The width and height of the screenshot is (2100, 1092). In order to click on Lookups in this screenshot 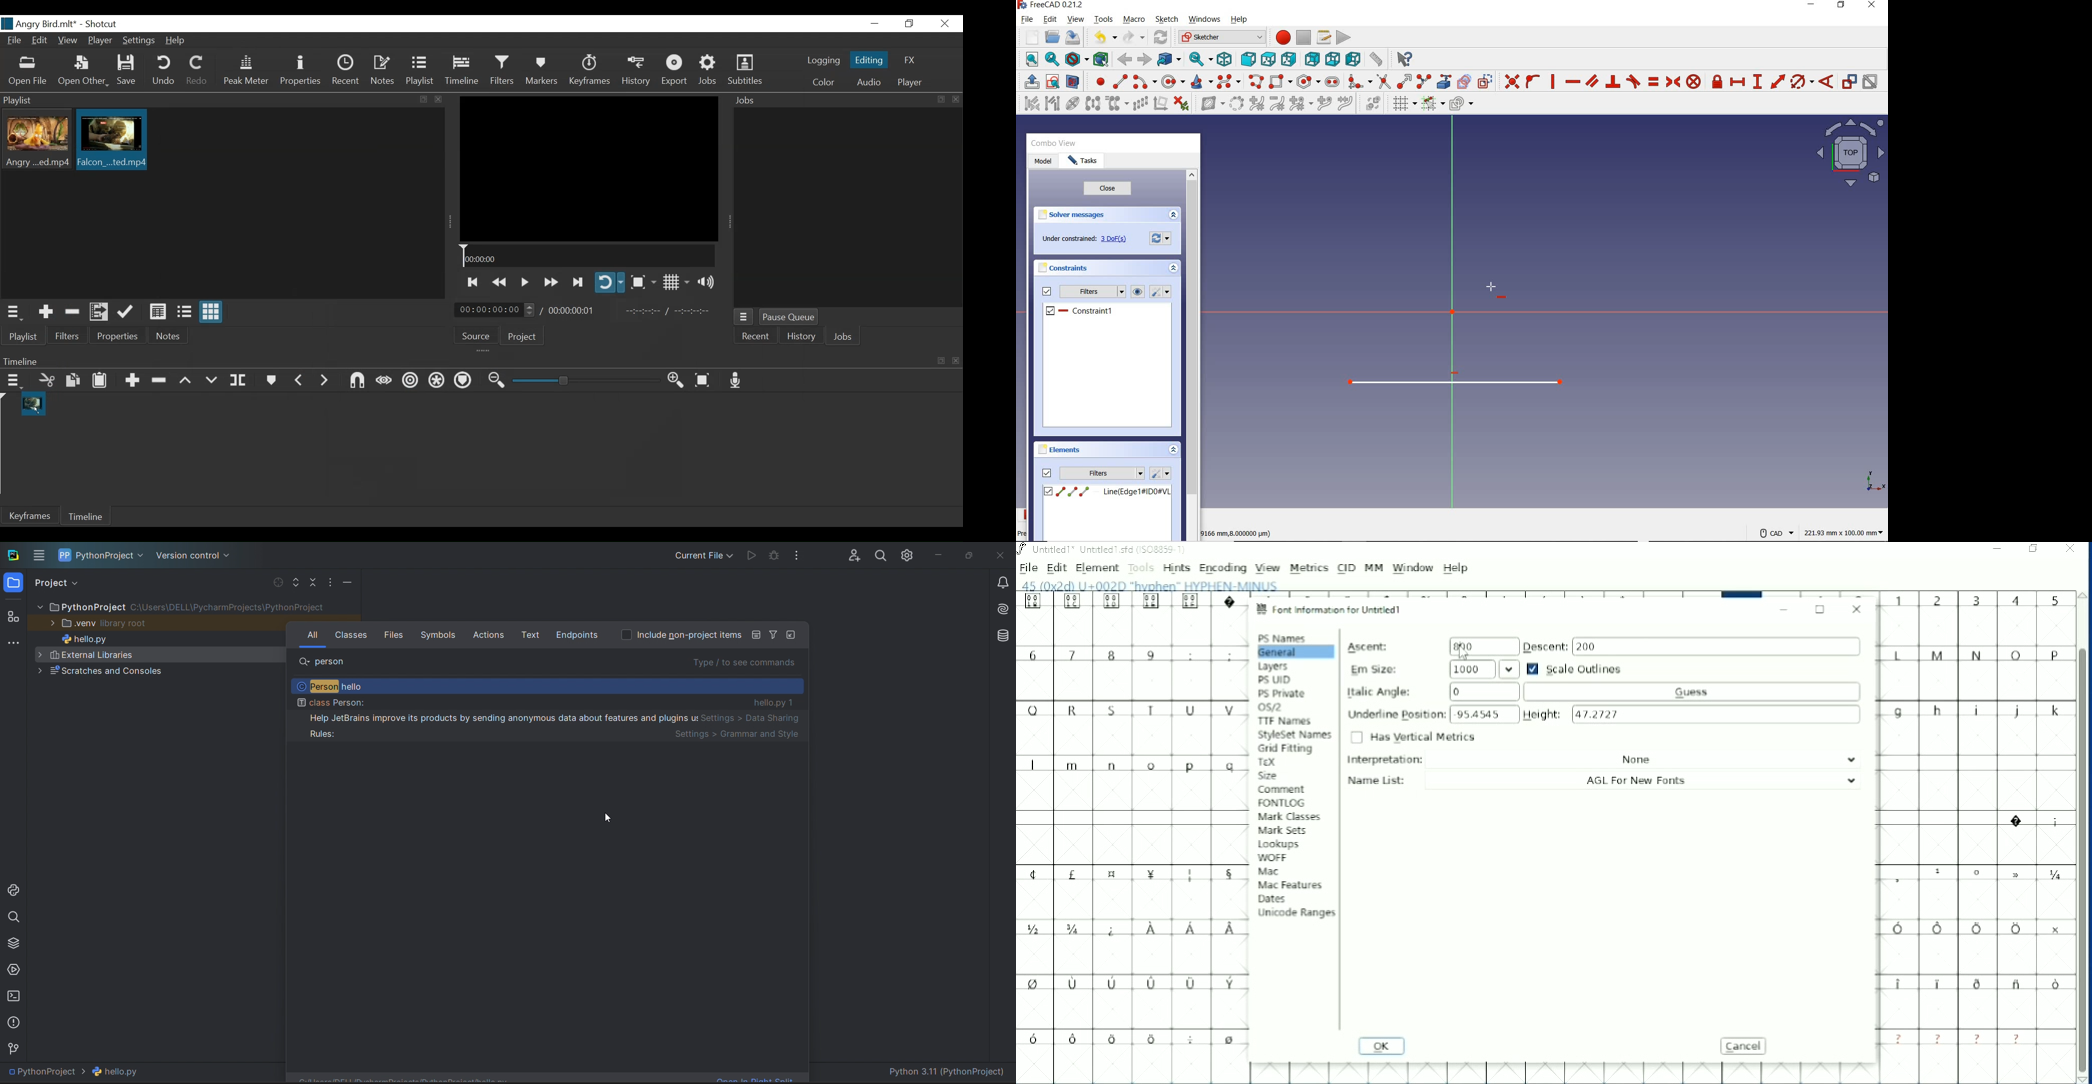, I will do `click(1278, 845)`.